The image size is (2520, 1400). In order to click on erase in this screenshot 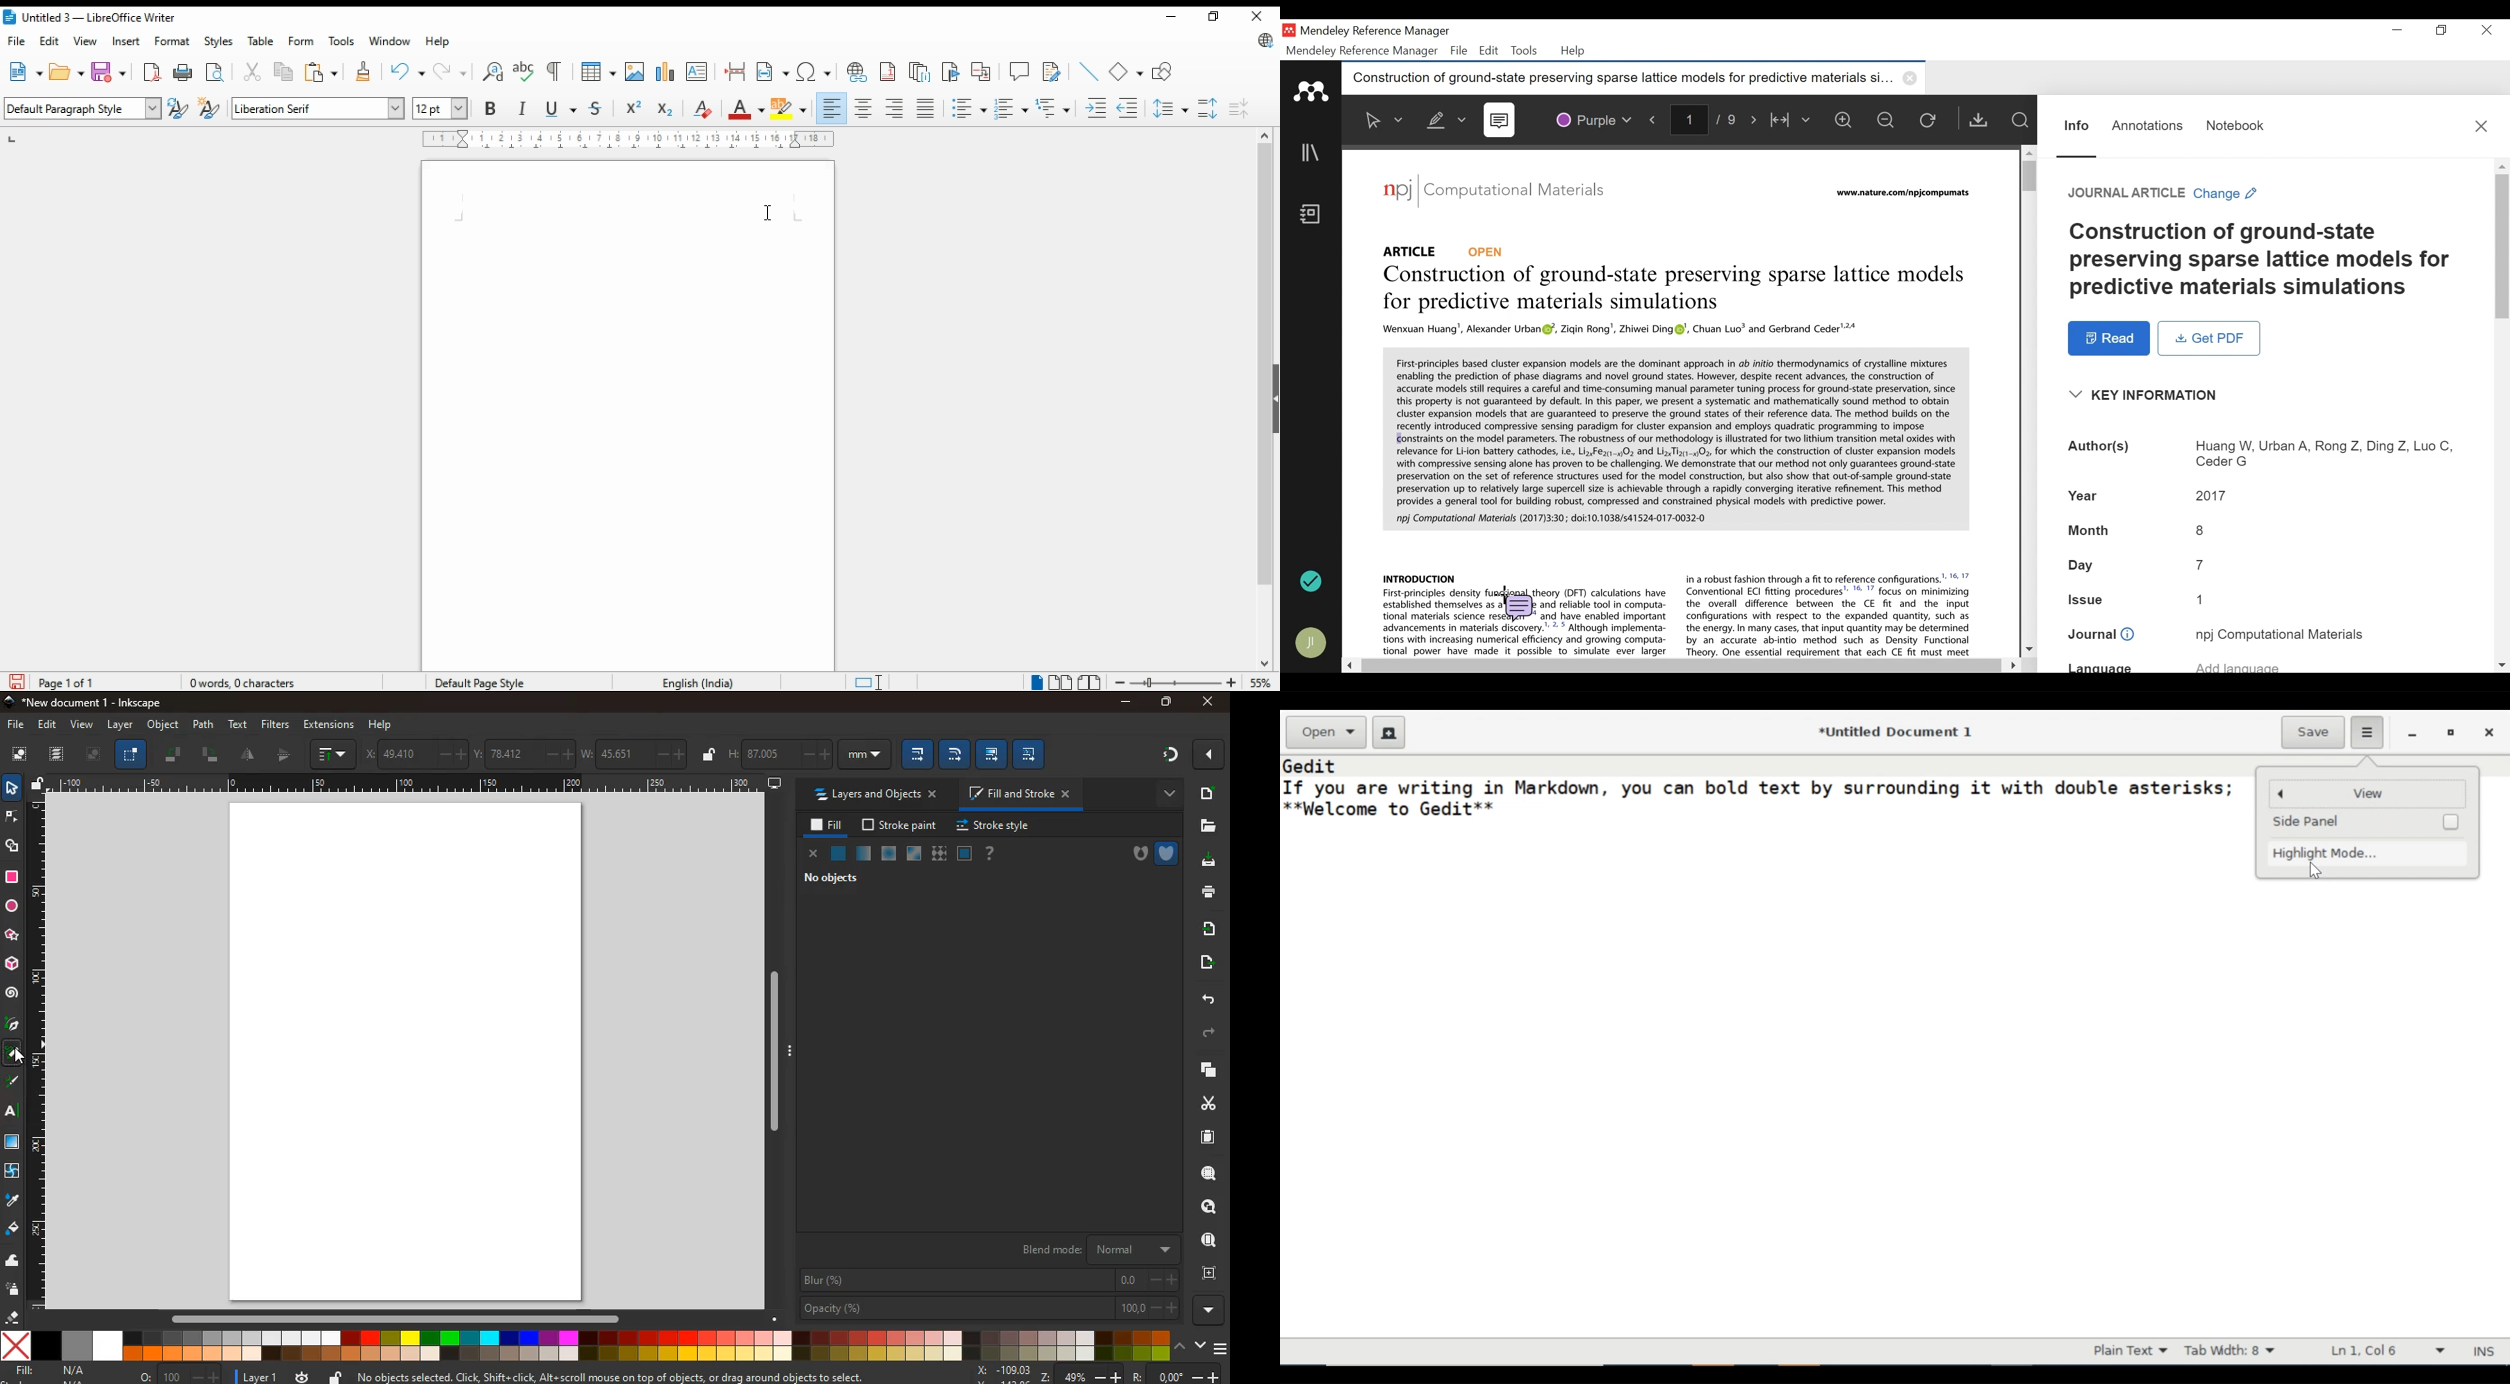, I will do `click(10, 1316)`.